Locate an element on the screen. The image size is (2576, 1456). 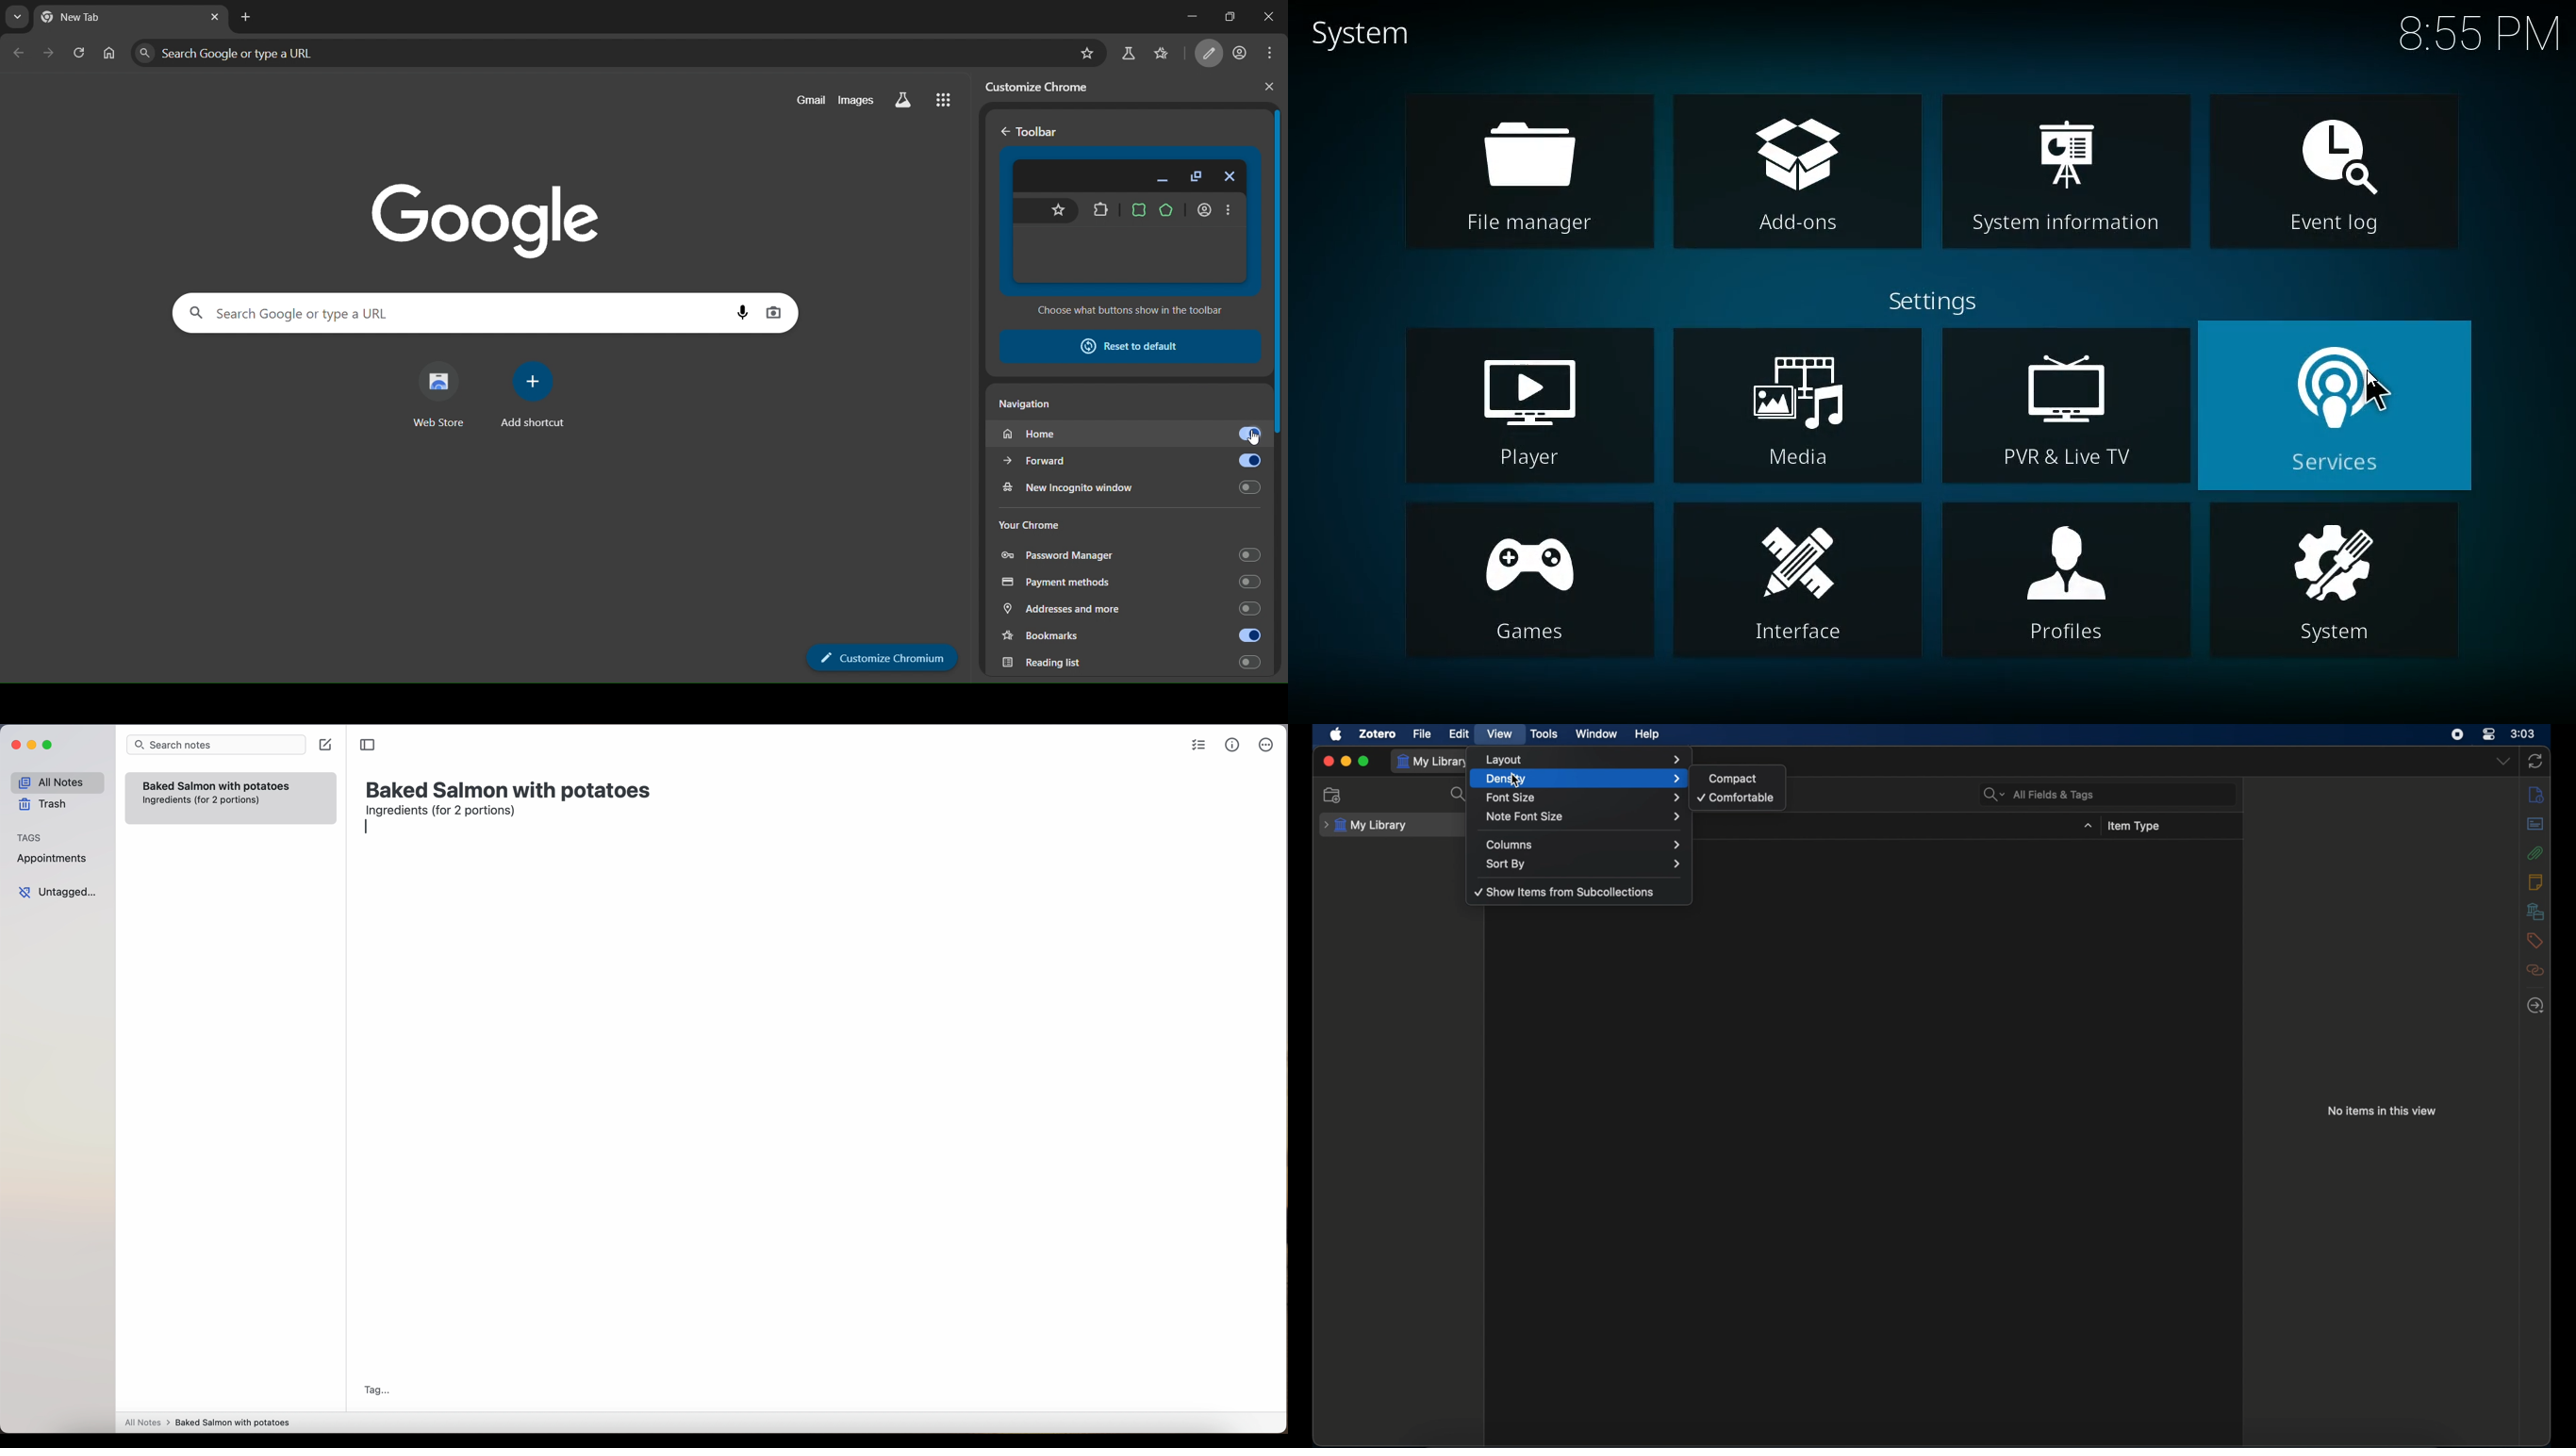
tags is located at coordinates (2534, 940).